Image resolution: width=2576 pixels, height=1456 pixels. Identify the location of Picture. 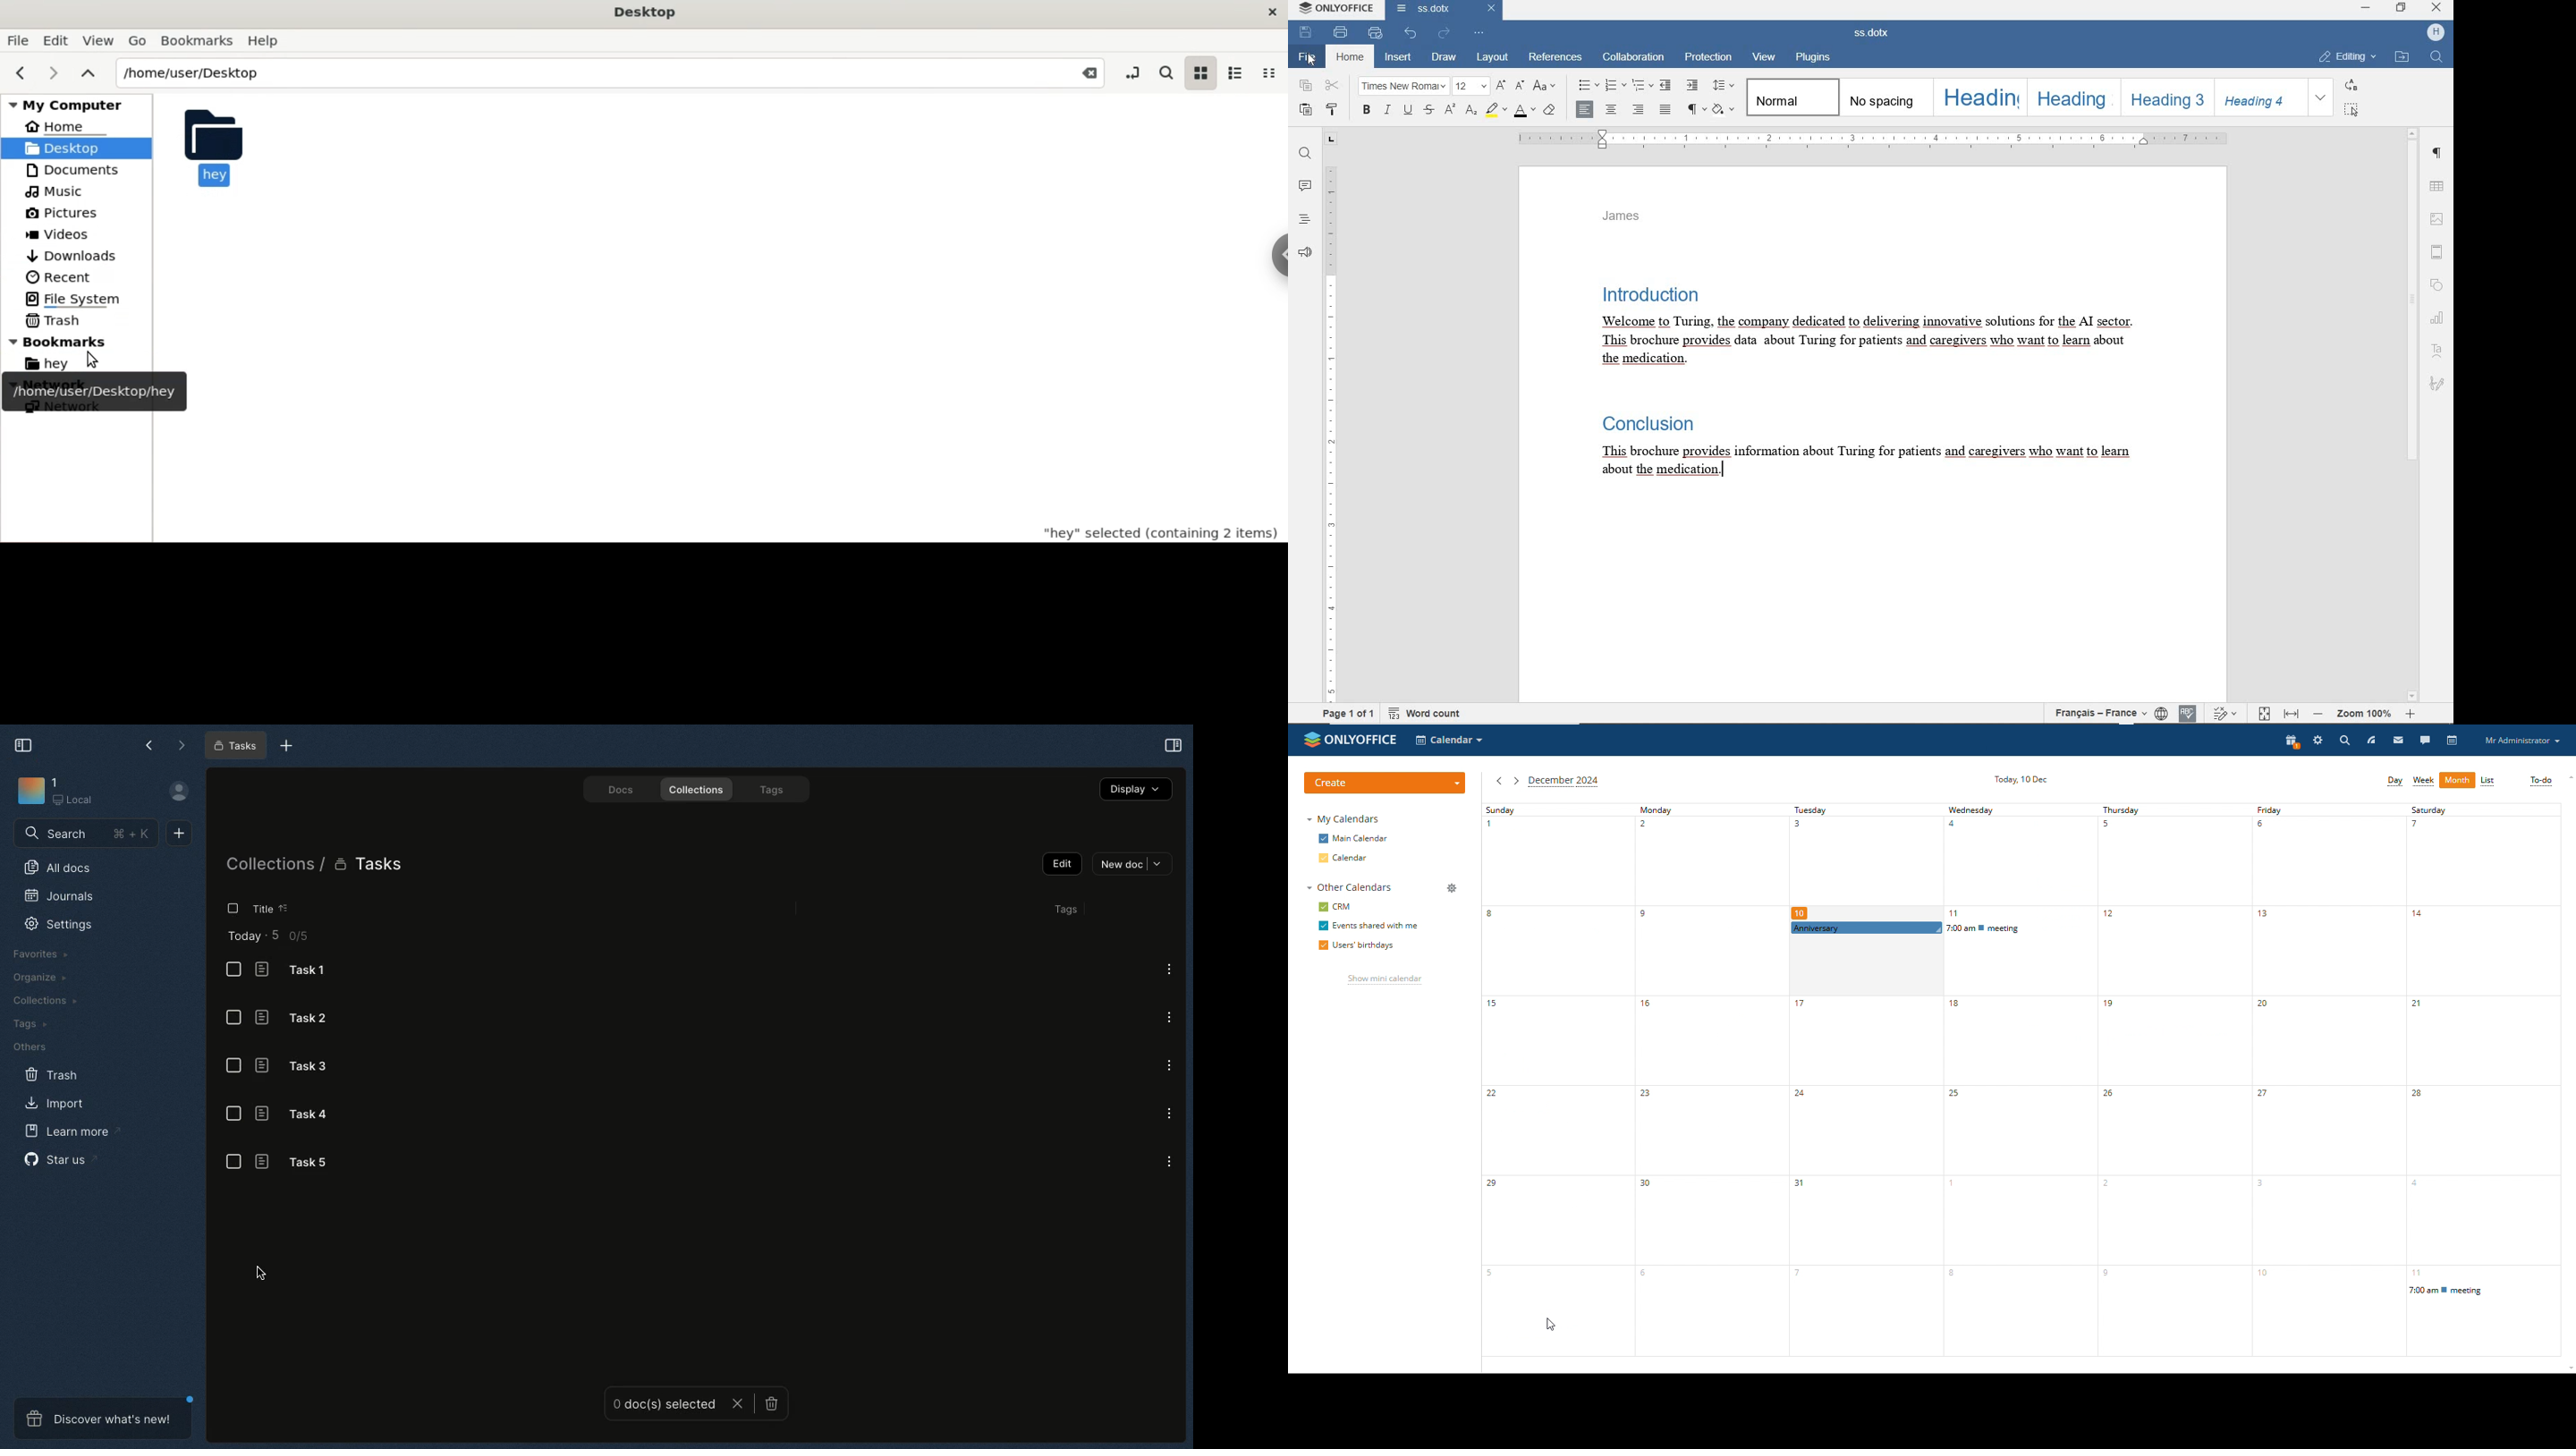
(70, 214).